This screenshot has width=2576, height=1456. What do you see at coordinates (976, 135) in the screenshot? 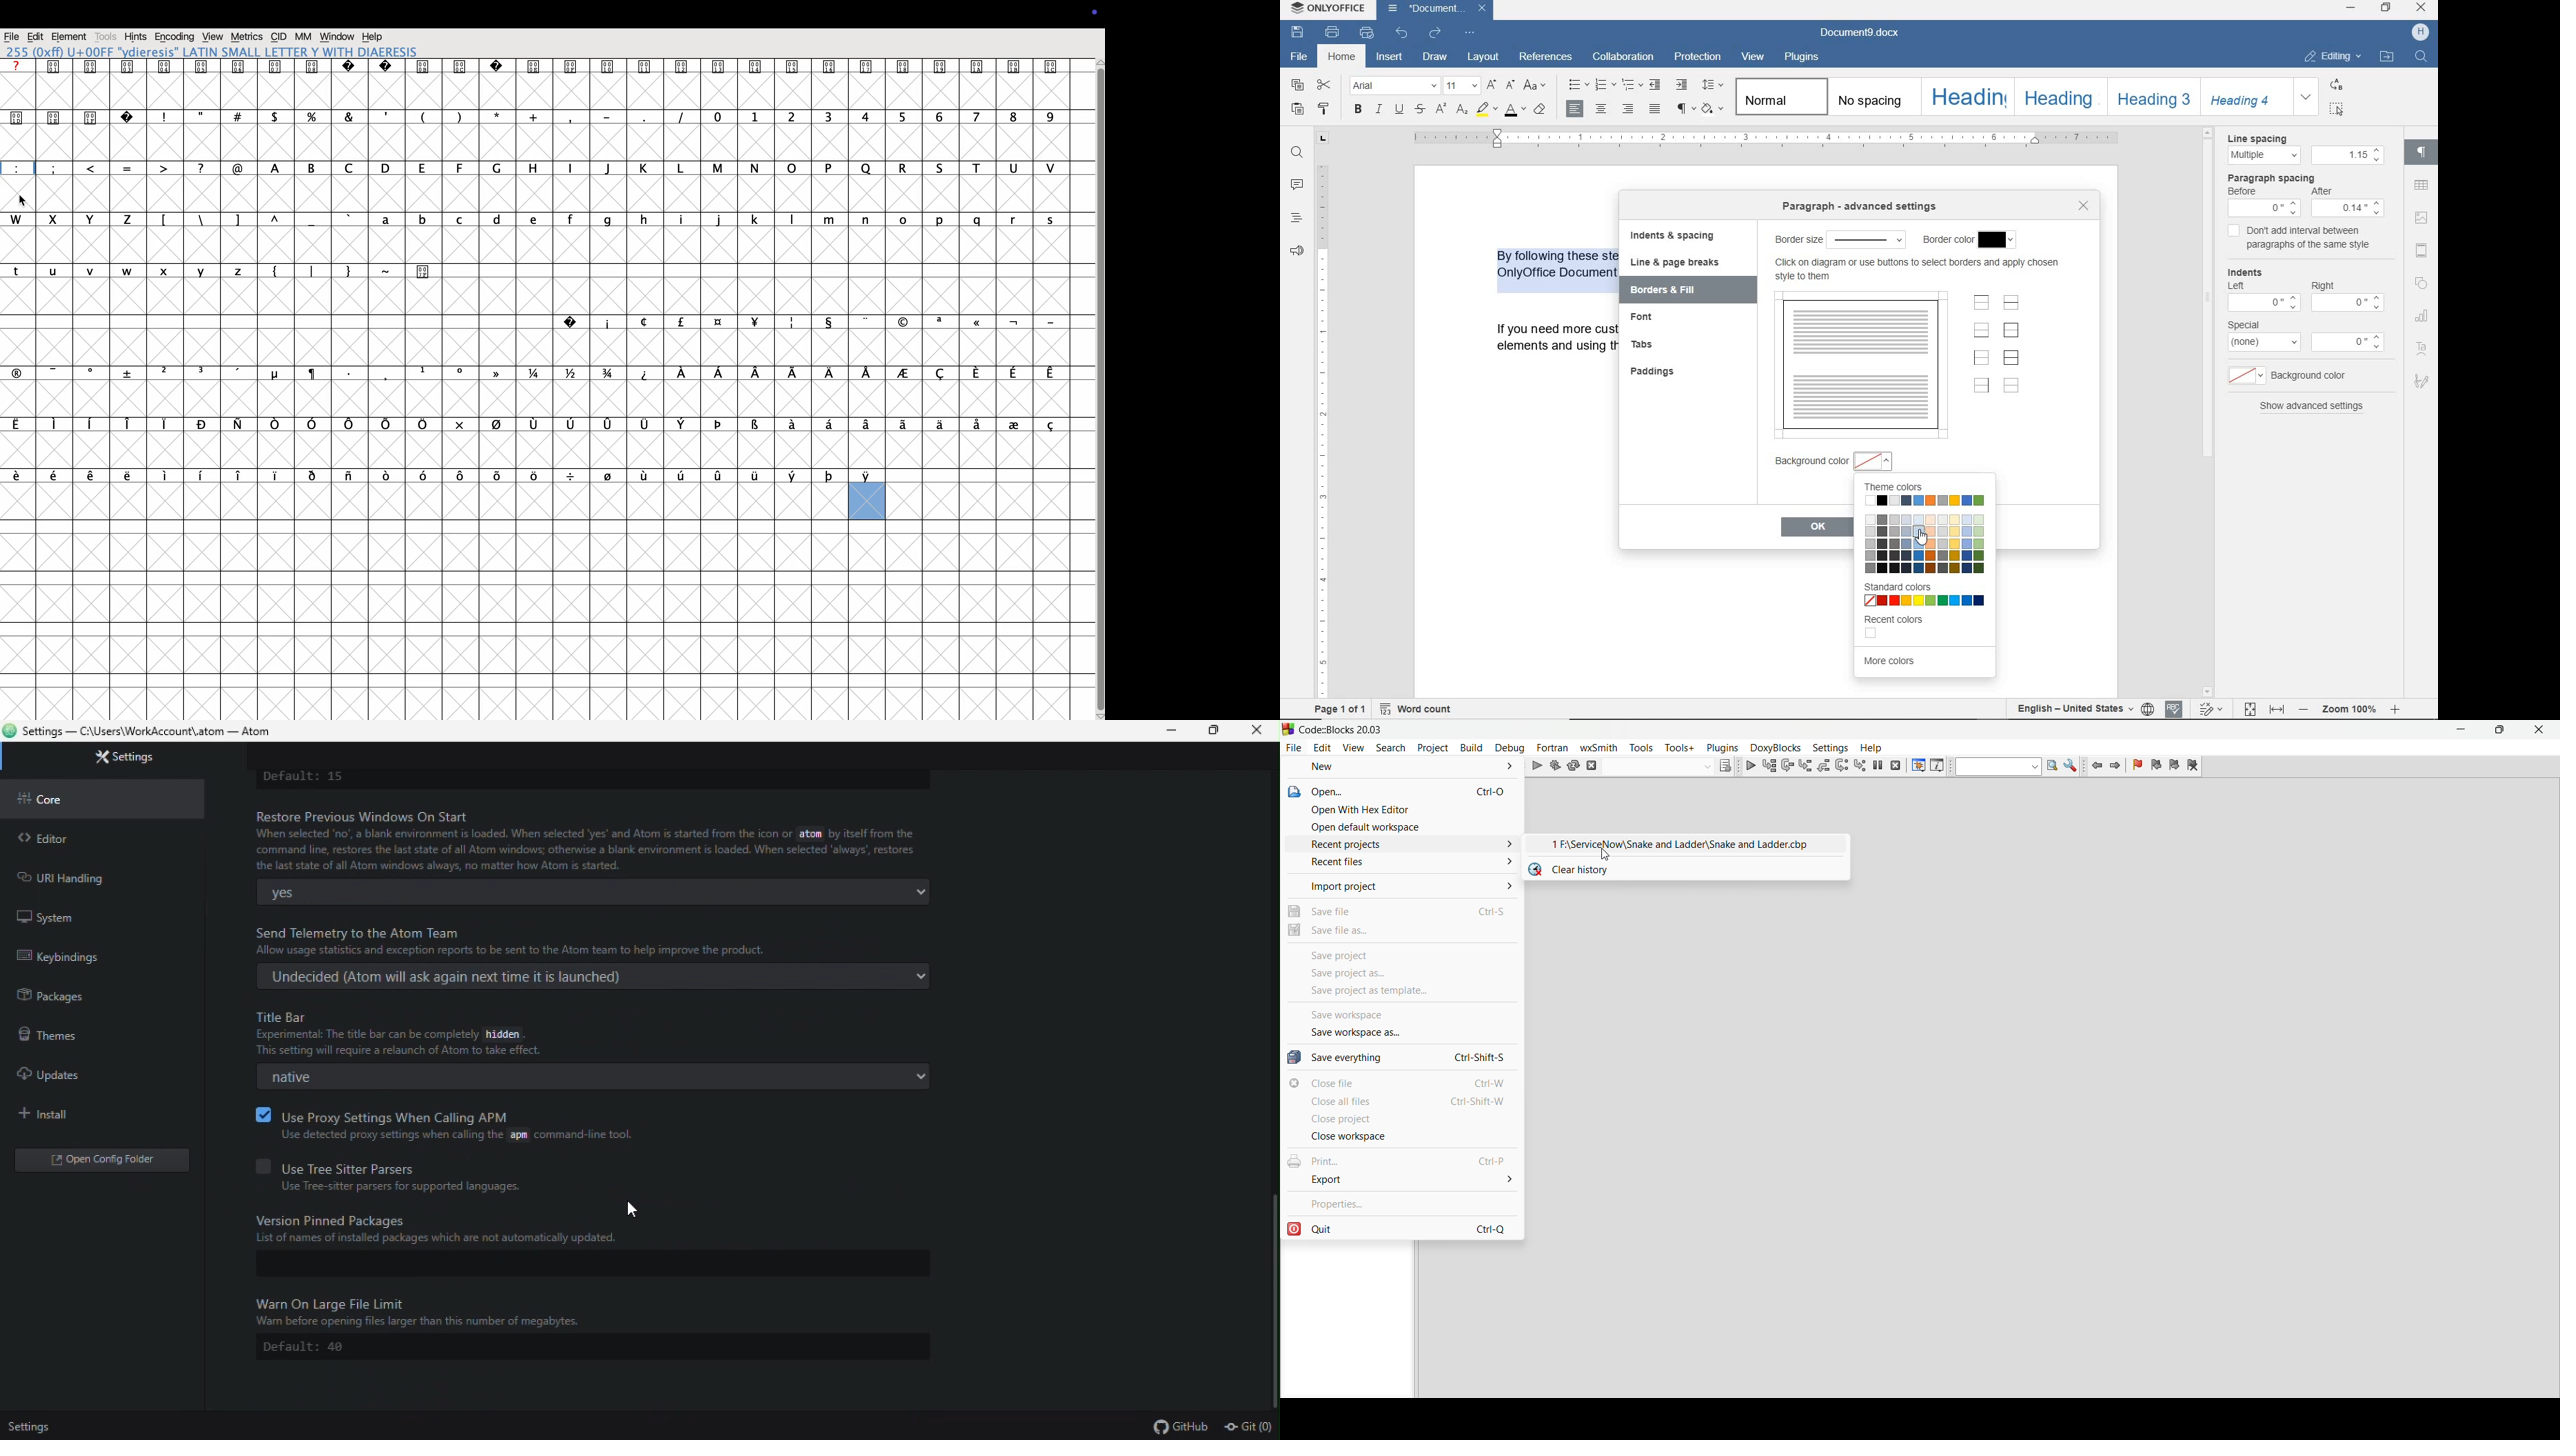
I see `` at bounding box center [976, 135].